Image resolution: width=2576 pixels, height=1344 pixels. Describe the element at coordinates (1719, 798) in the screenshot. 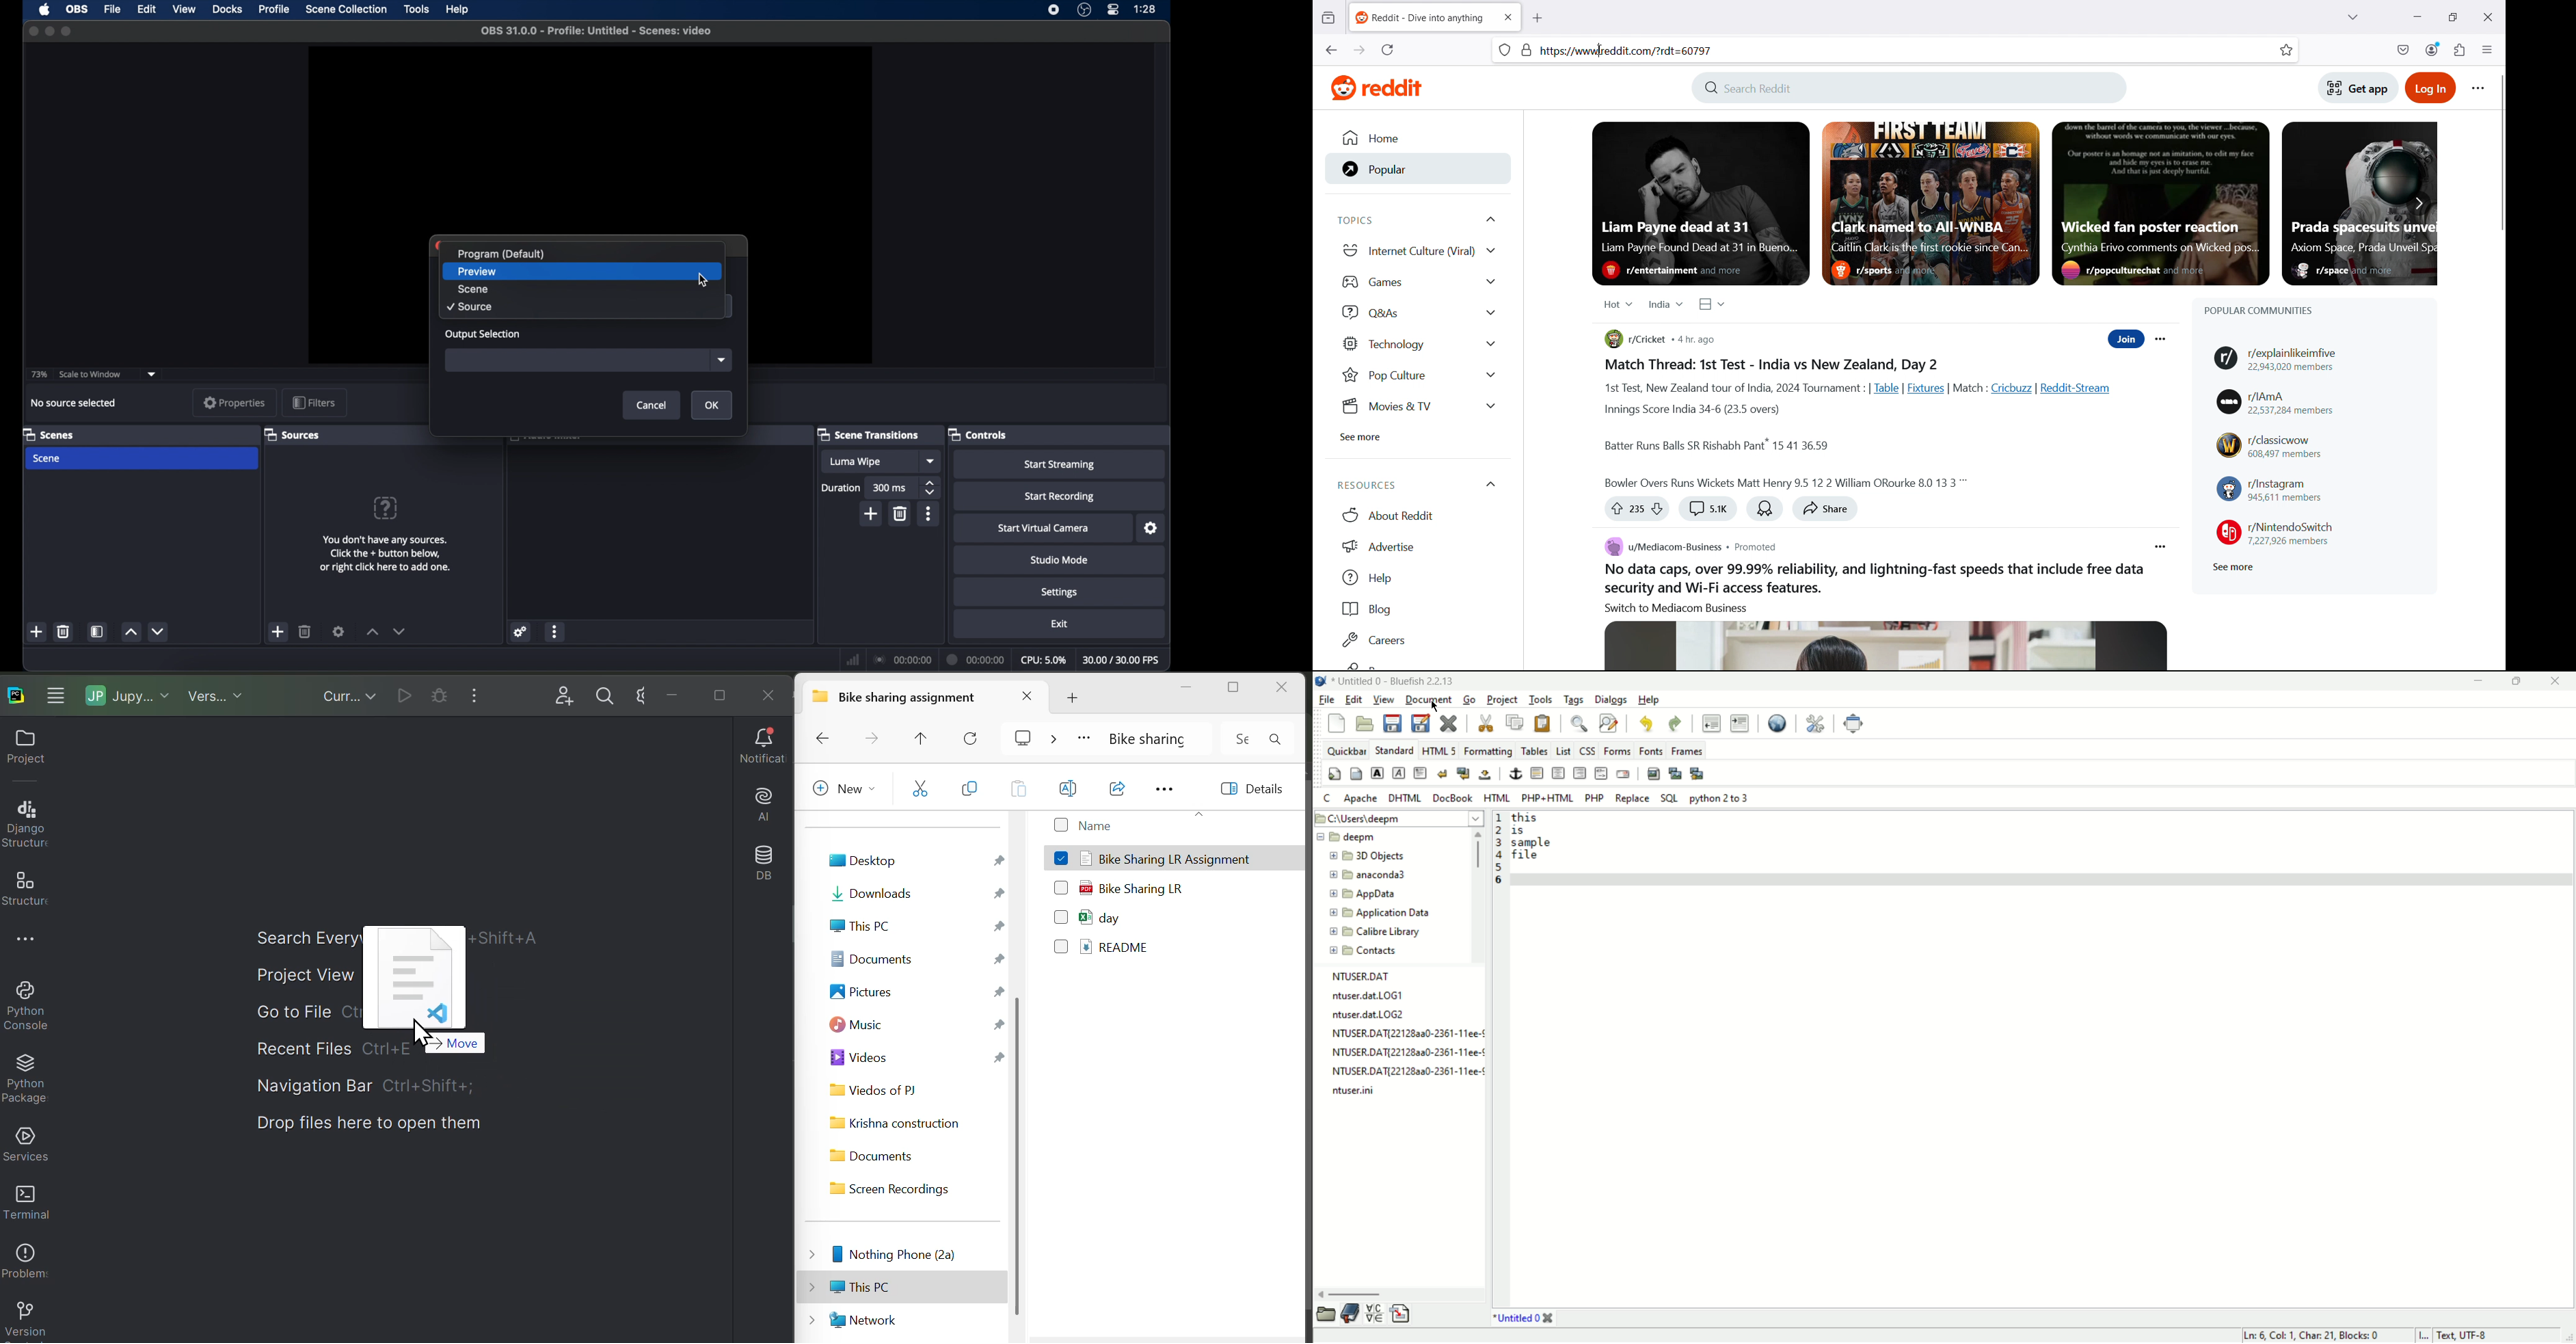

I see `python 2 to 3` at that location.